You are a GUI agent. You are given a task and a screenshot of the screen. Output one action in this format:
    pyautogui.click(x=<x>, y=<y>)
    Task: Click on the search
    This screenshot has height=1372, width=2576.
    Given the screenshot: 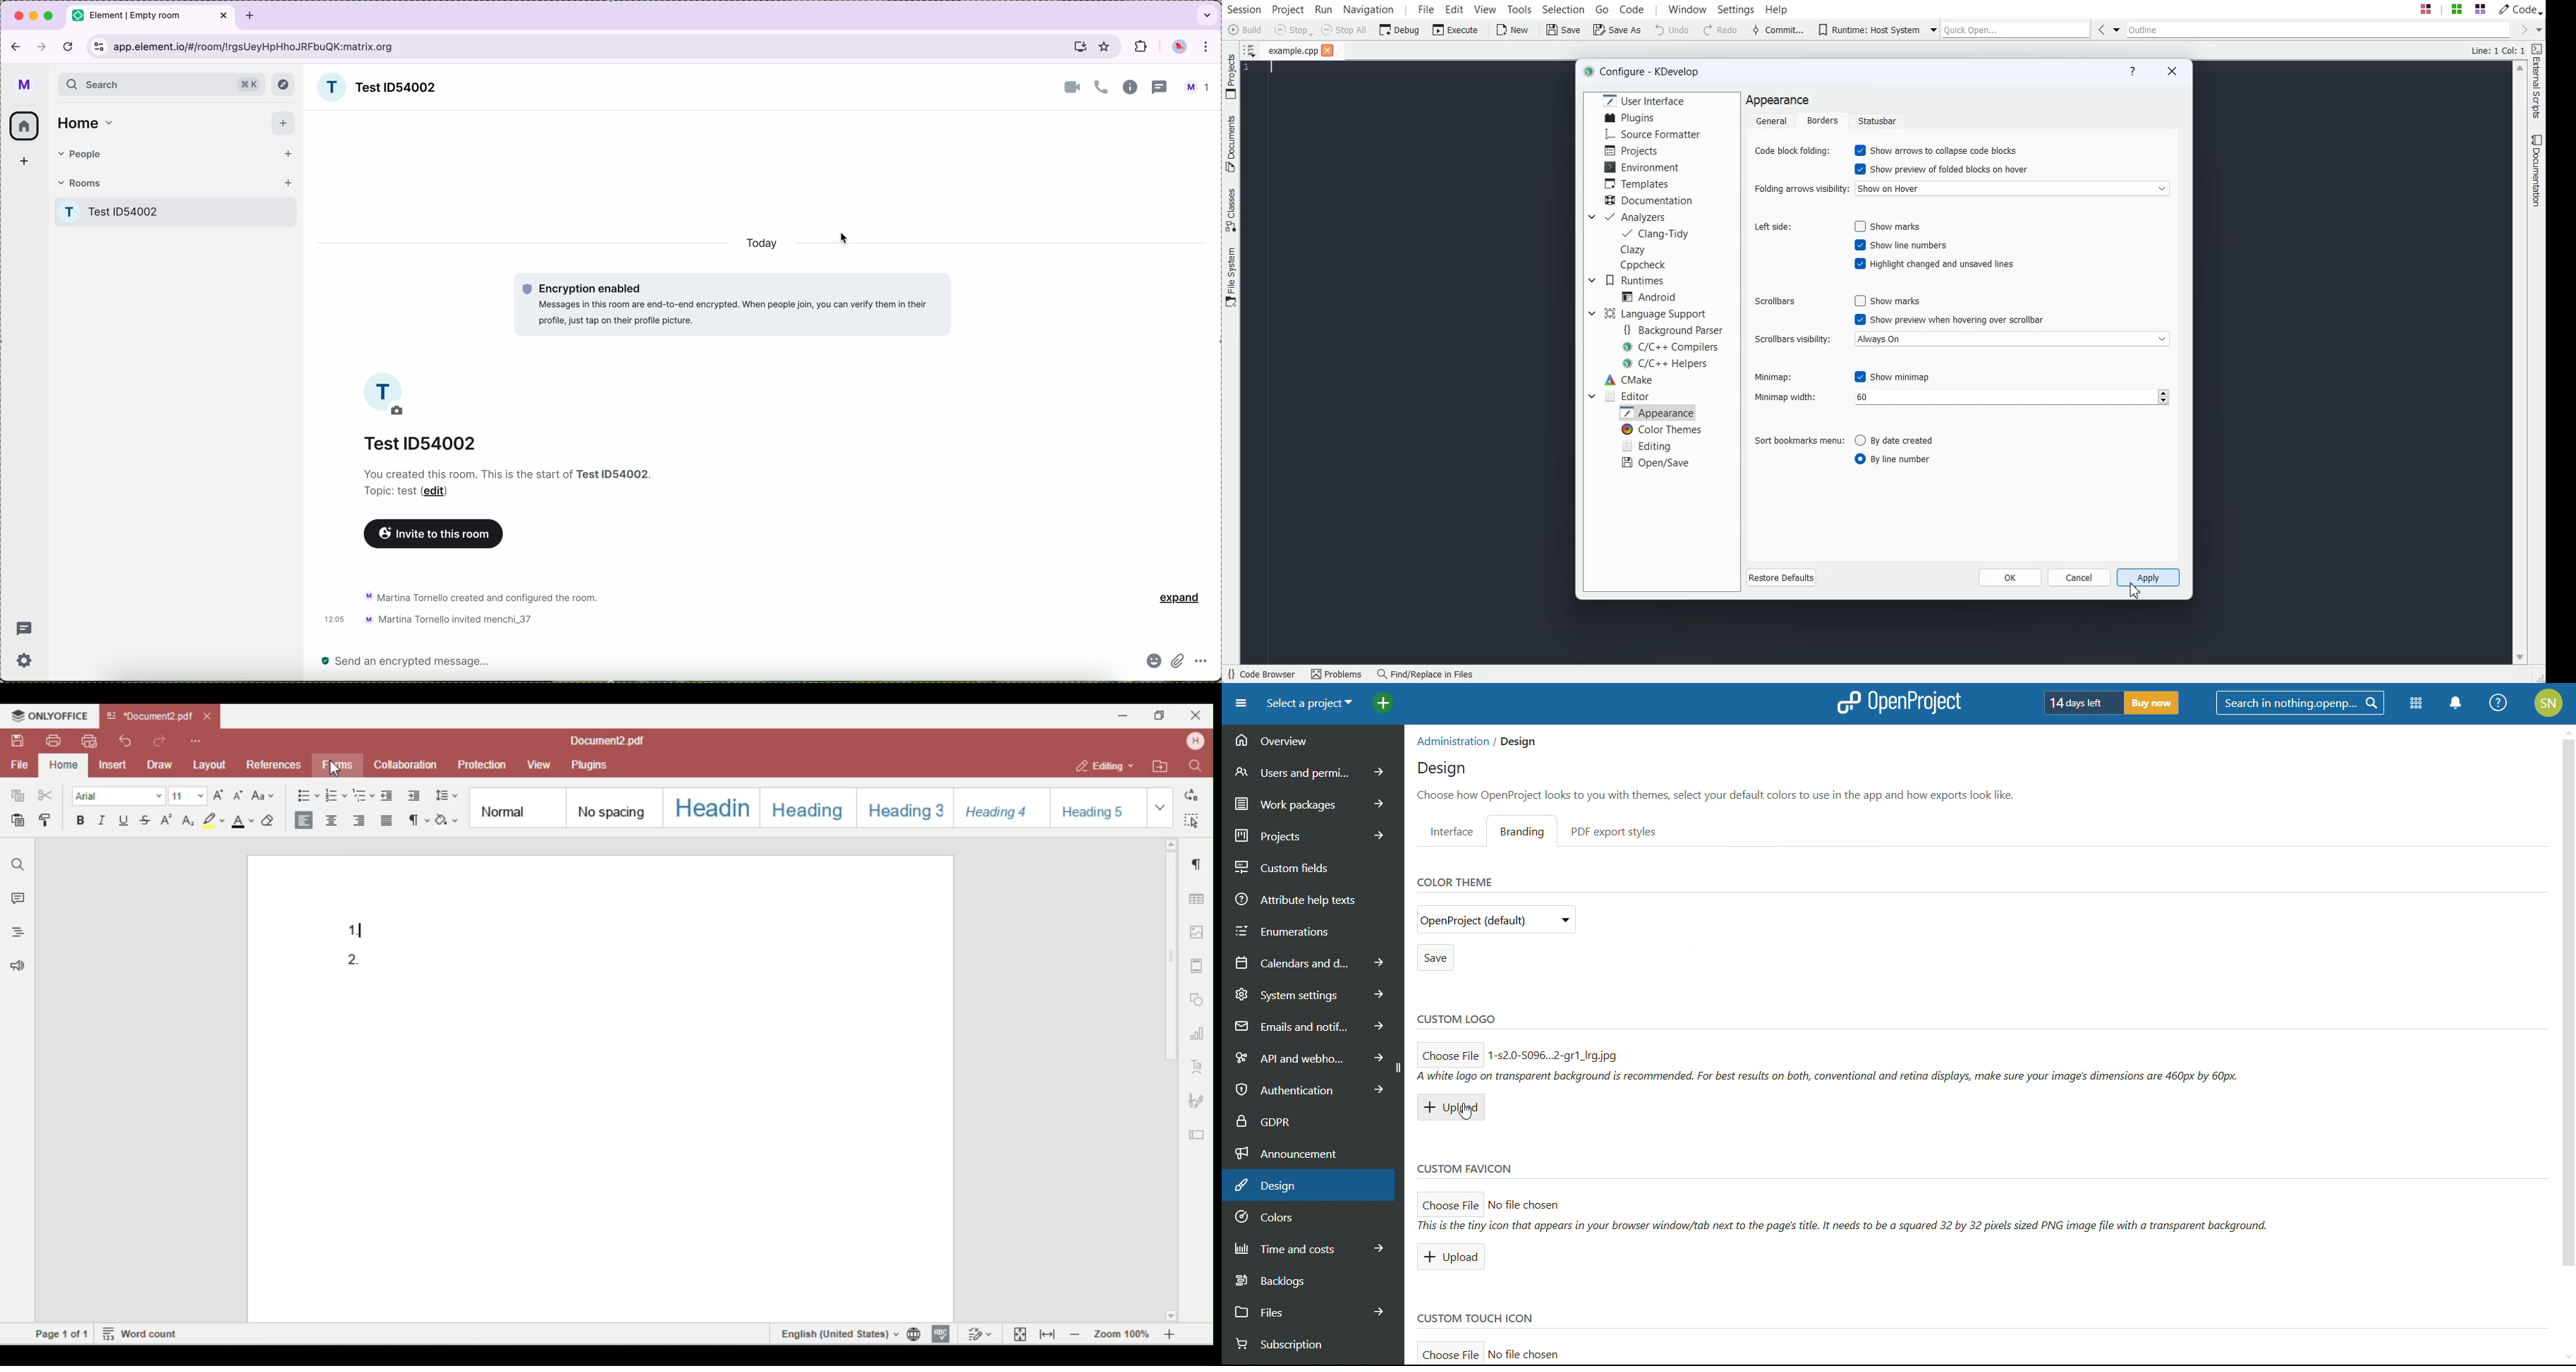 What is the action you would take?
    pyautogui.click(x=2299, y=703)
    